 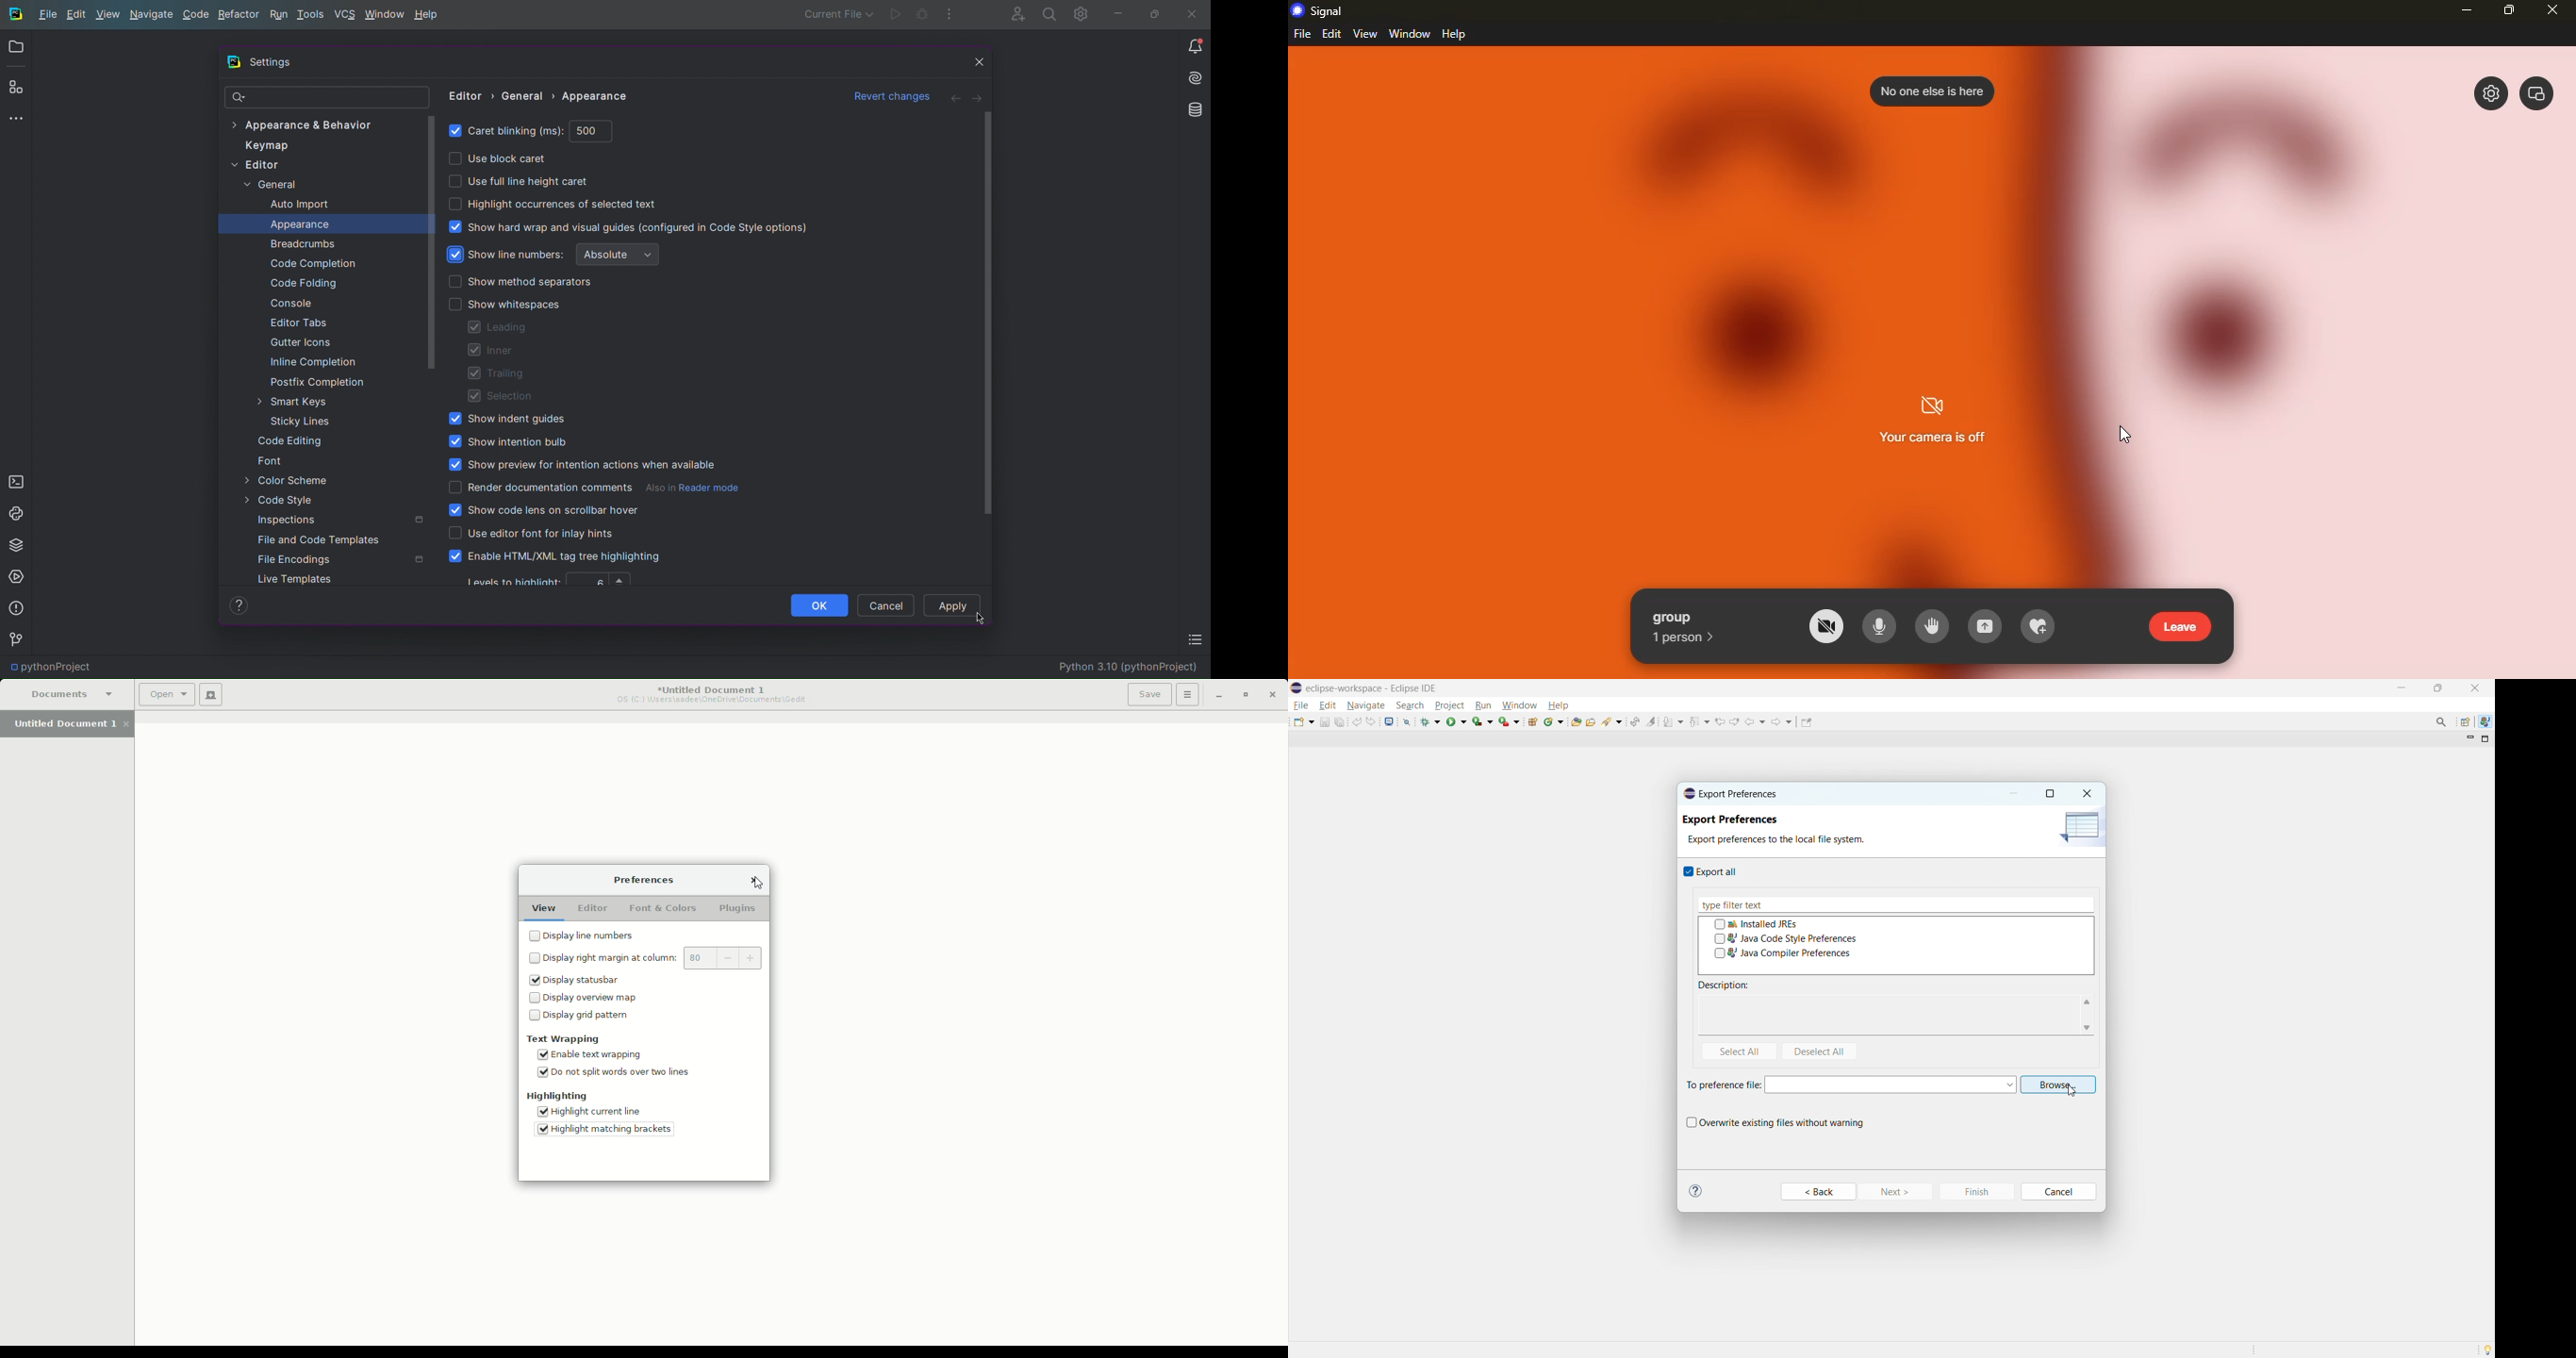 What do you see at coordinates (556, 557) in the screenshot?
I see `Enable HTML/XML tag tree highlighting` at bounding box center [556, 557].